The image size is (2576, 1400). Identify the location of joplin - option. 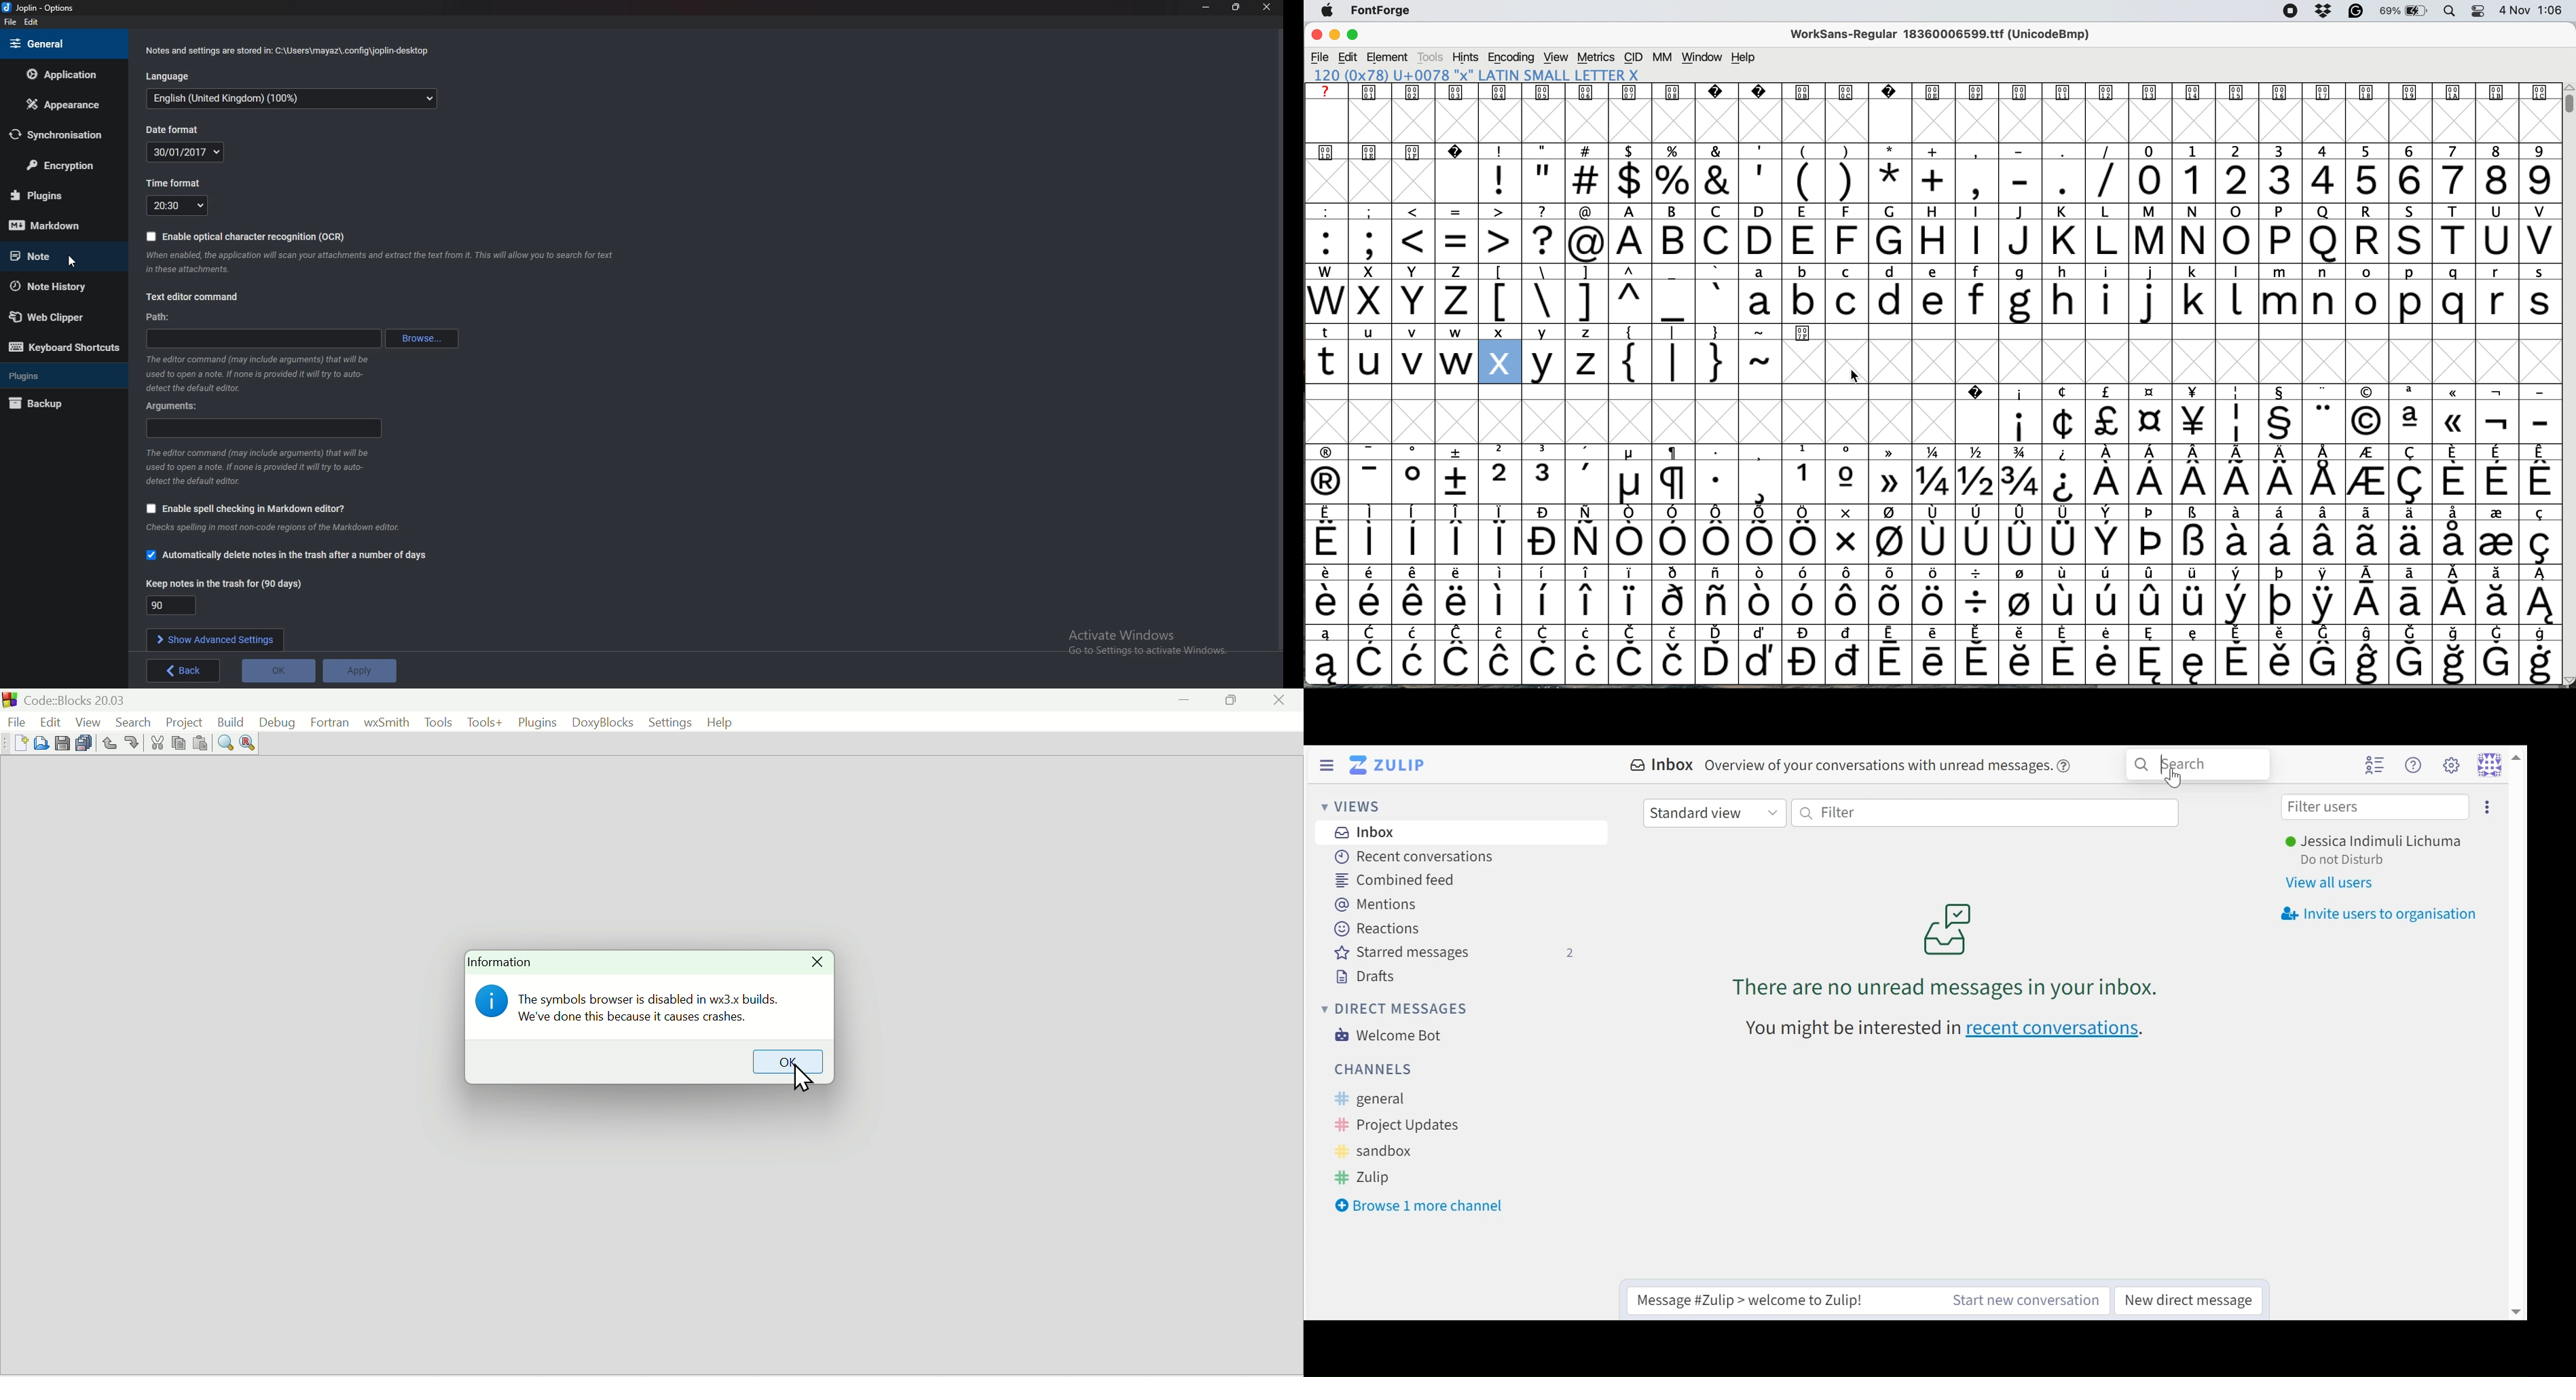
(41, 7).